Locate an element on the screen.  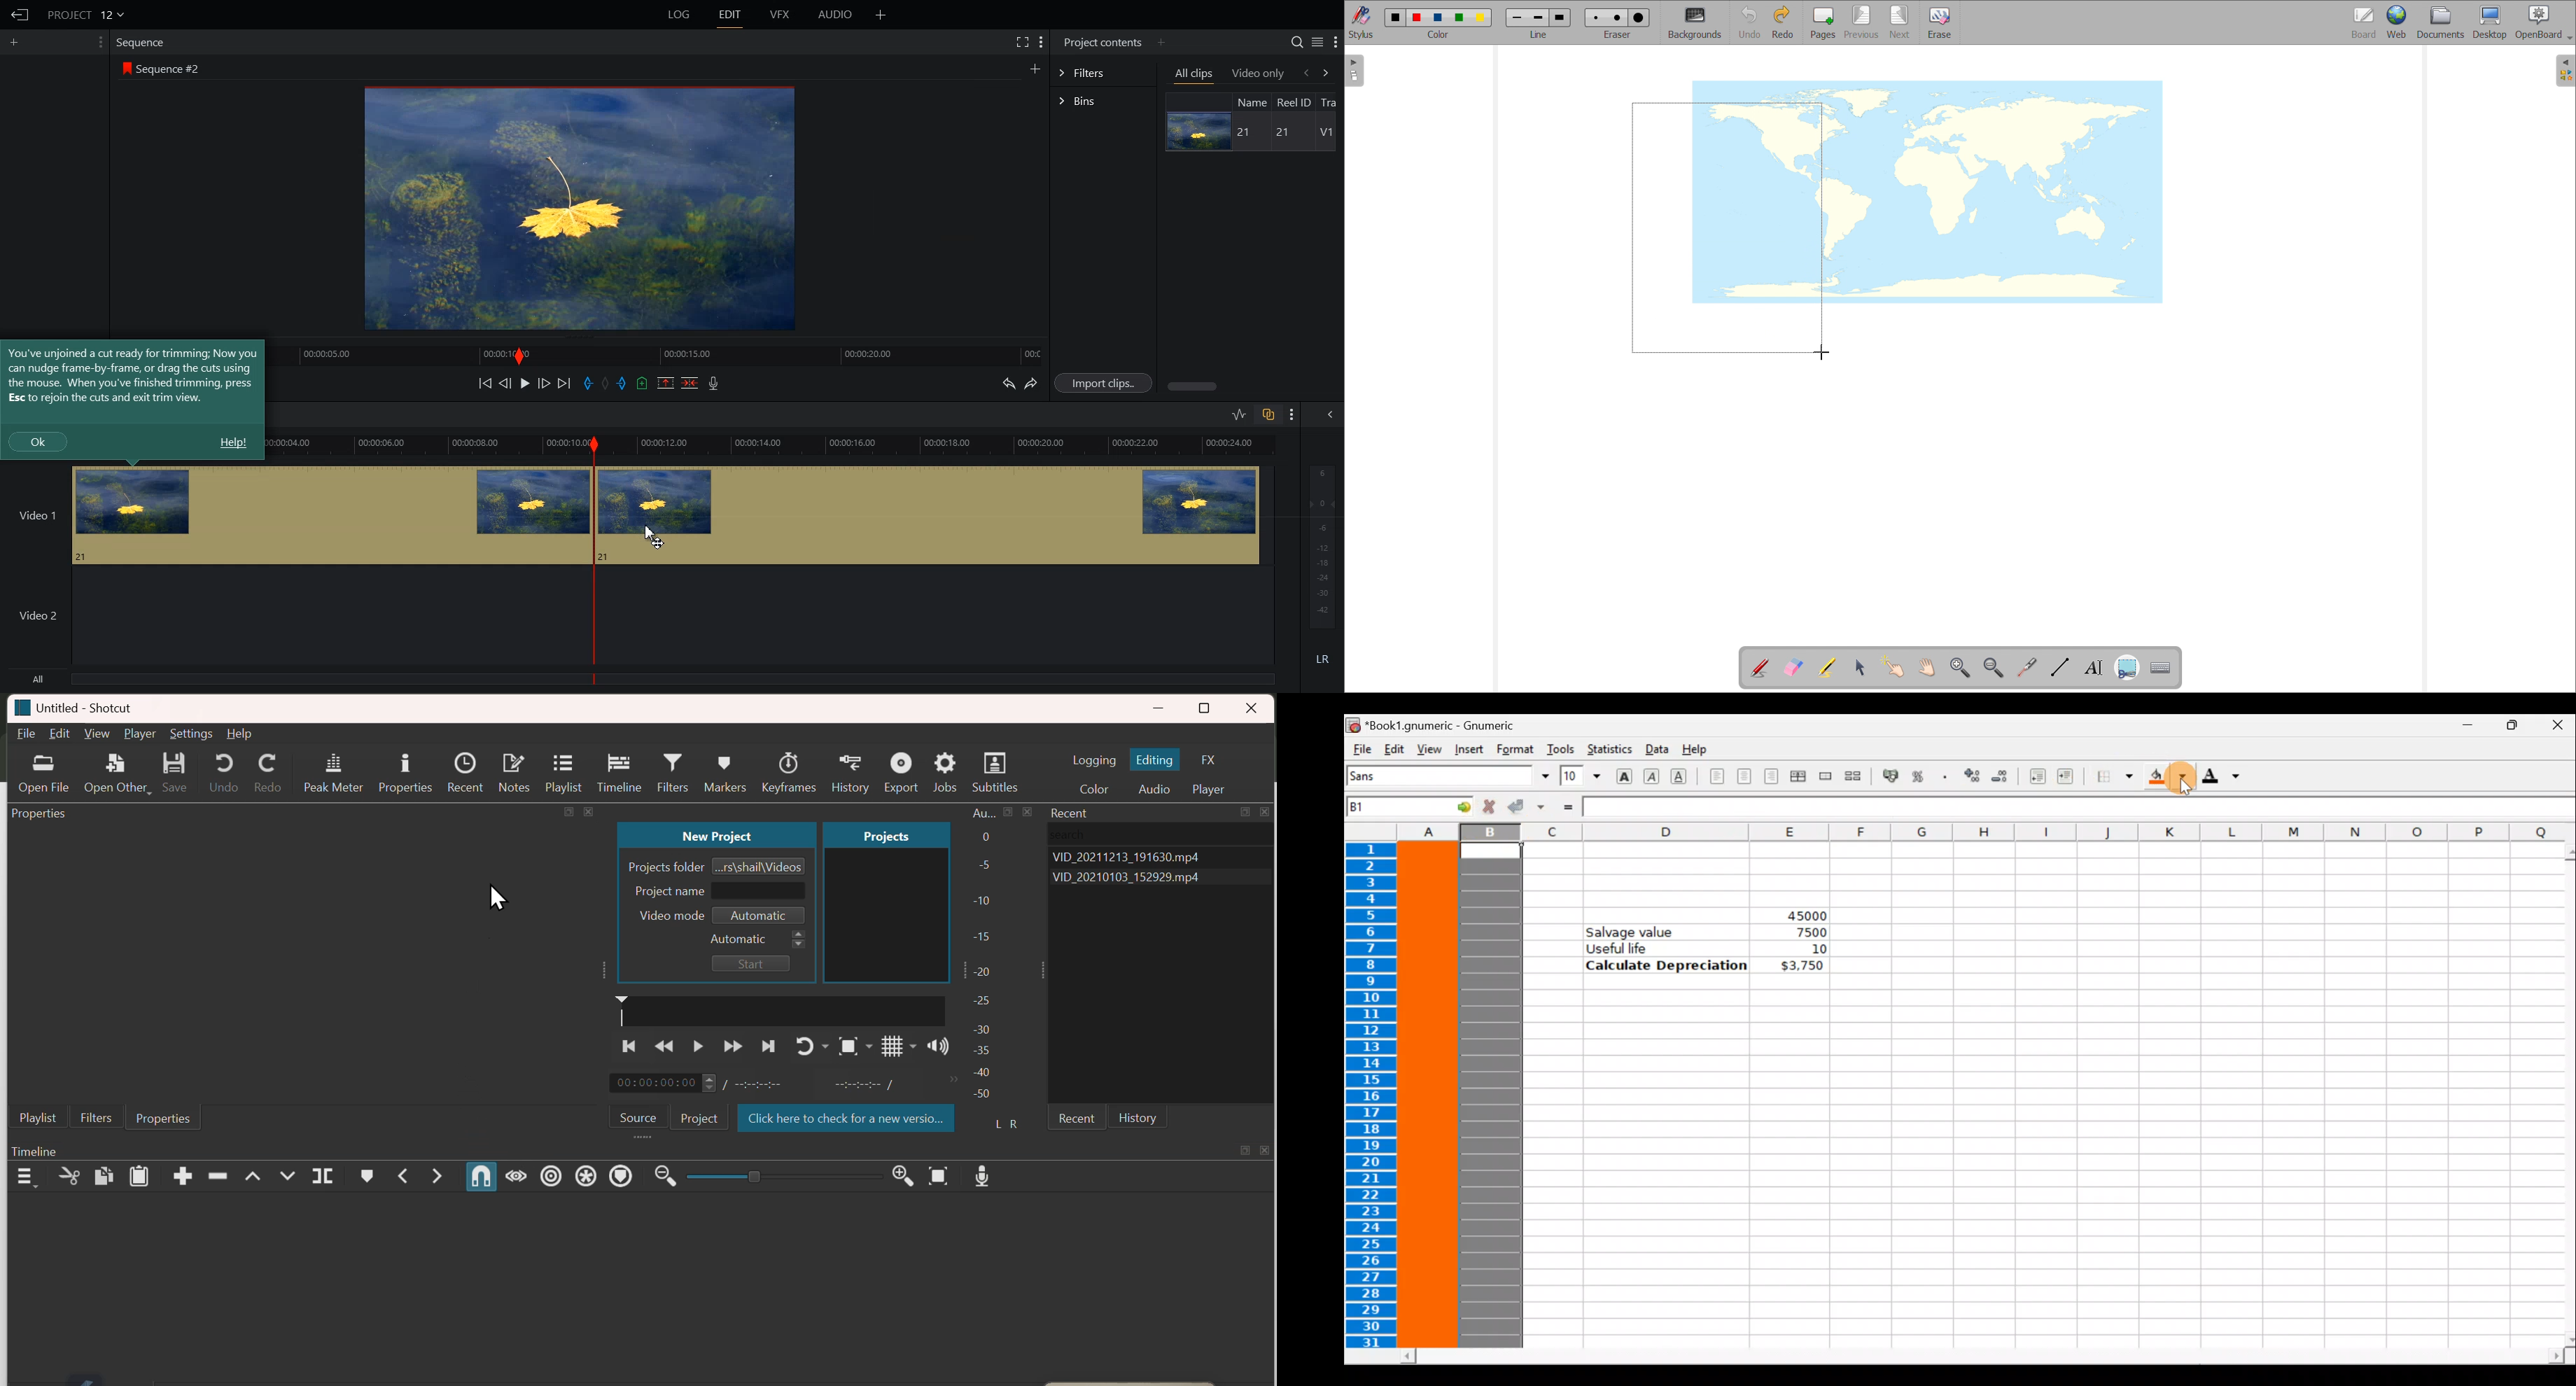
Background is located at coordinates (2167, 778).